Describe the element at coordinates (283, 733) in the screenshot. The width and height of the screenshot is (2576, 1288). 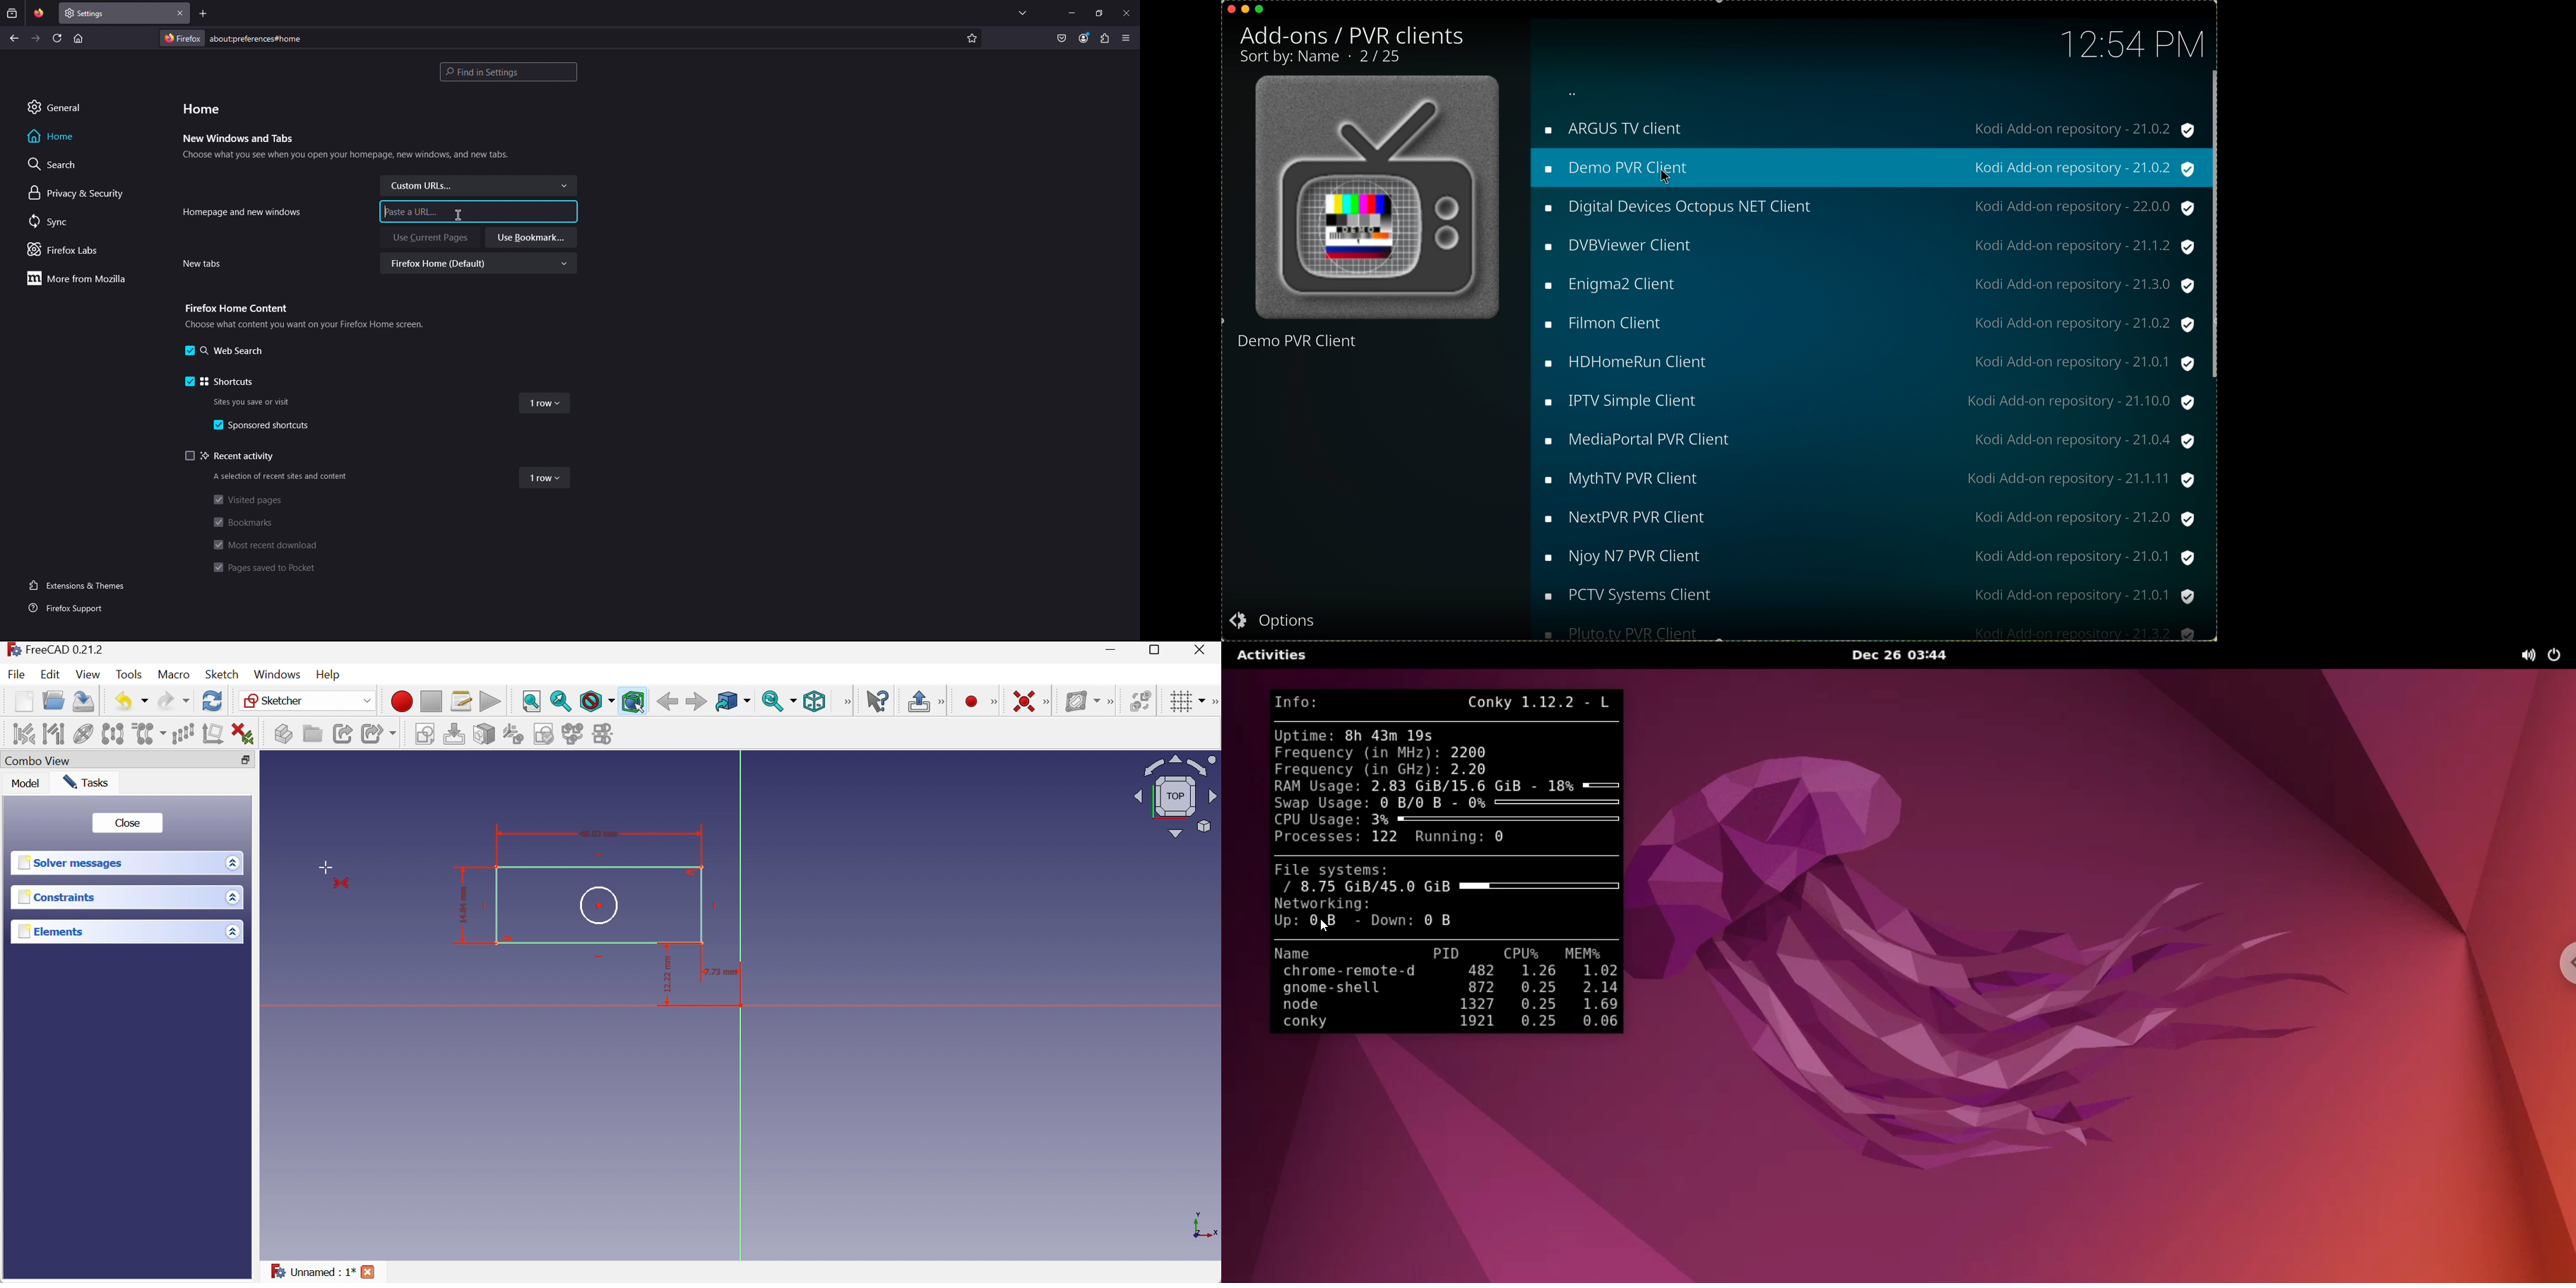
I see `Create part` at that location.